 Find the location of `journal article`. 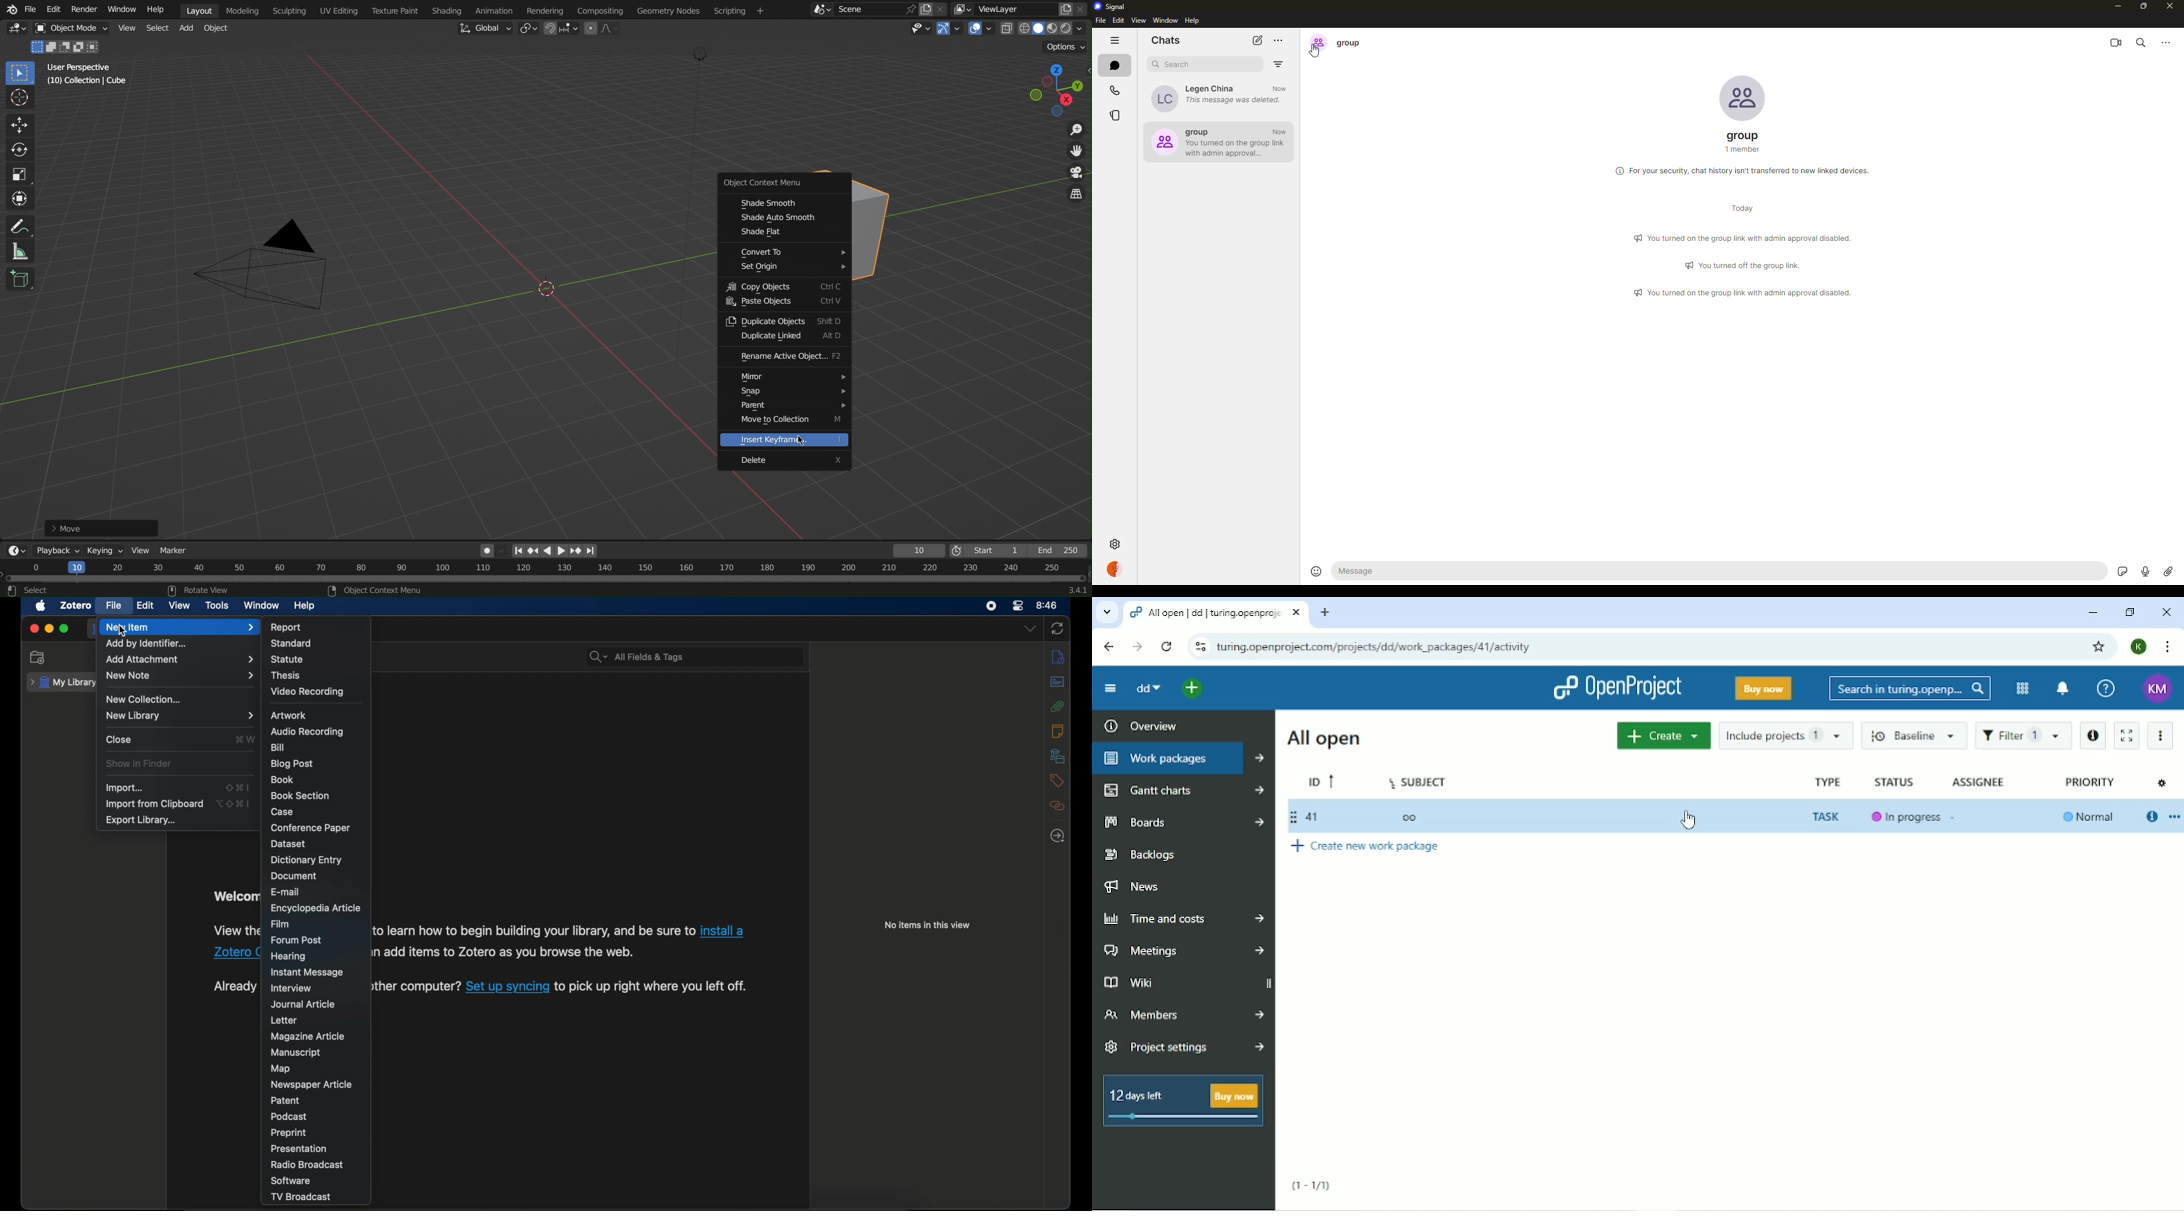

journal article is located at coordinates (303, 1005).